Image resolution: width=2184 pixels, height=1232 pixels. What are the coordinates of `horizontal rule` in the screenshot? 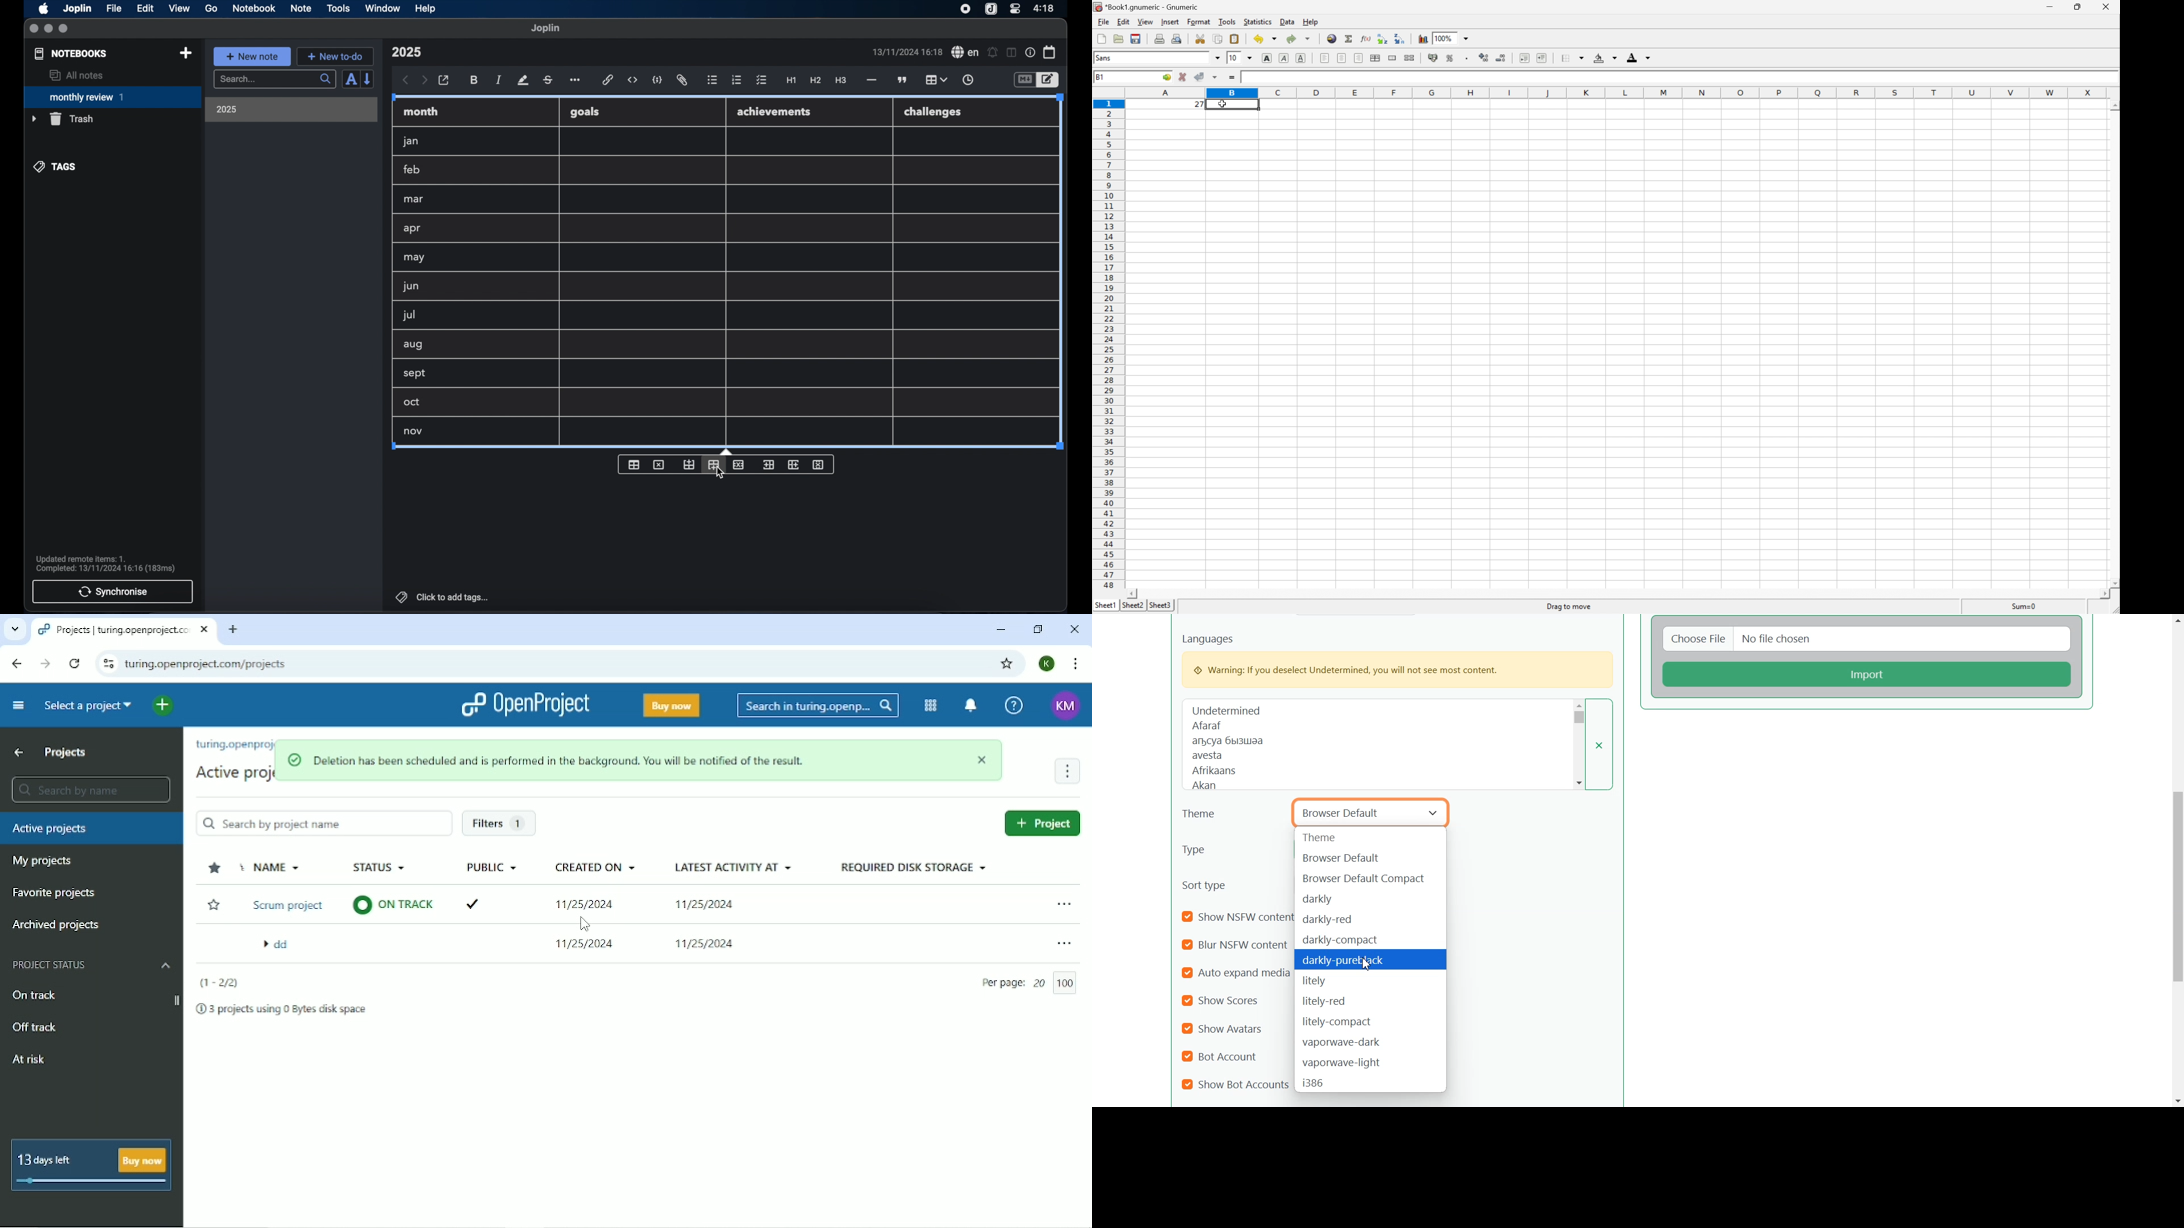 It's located at (871, 80).